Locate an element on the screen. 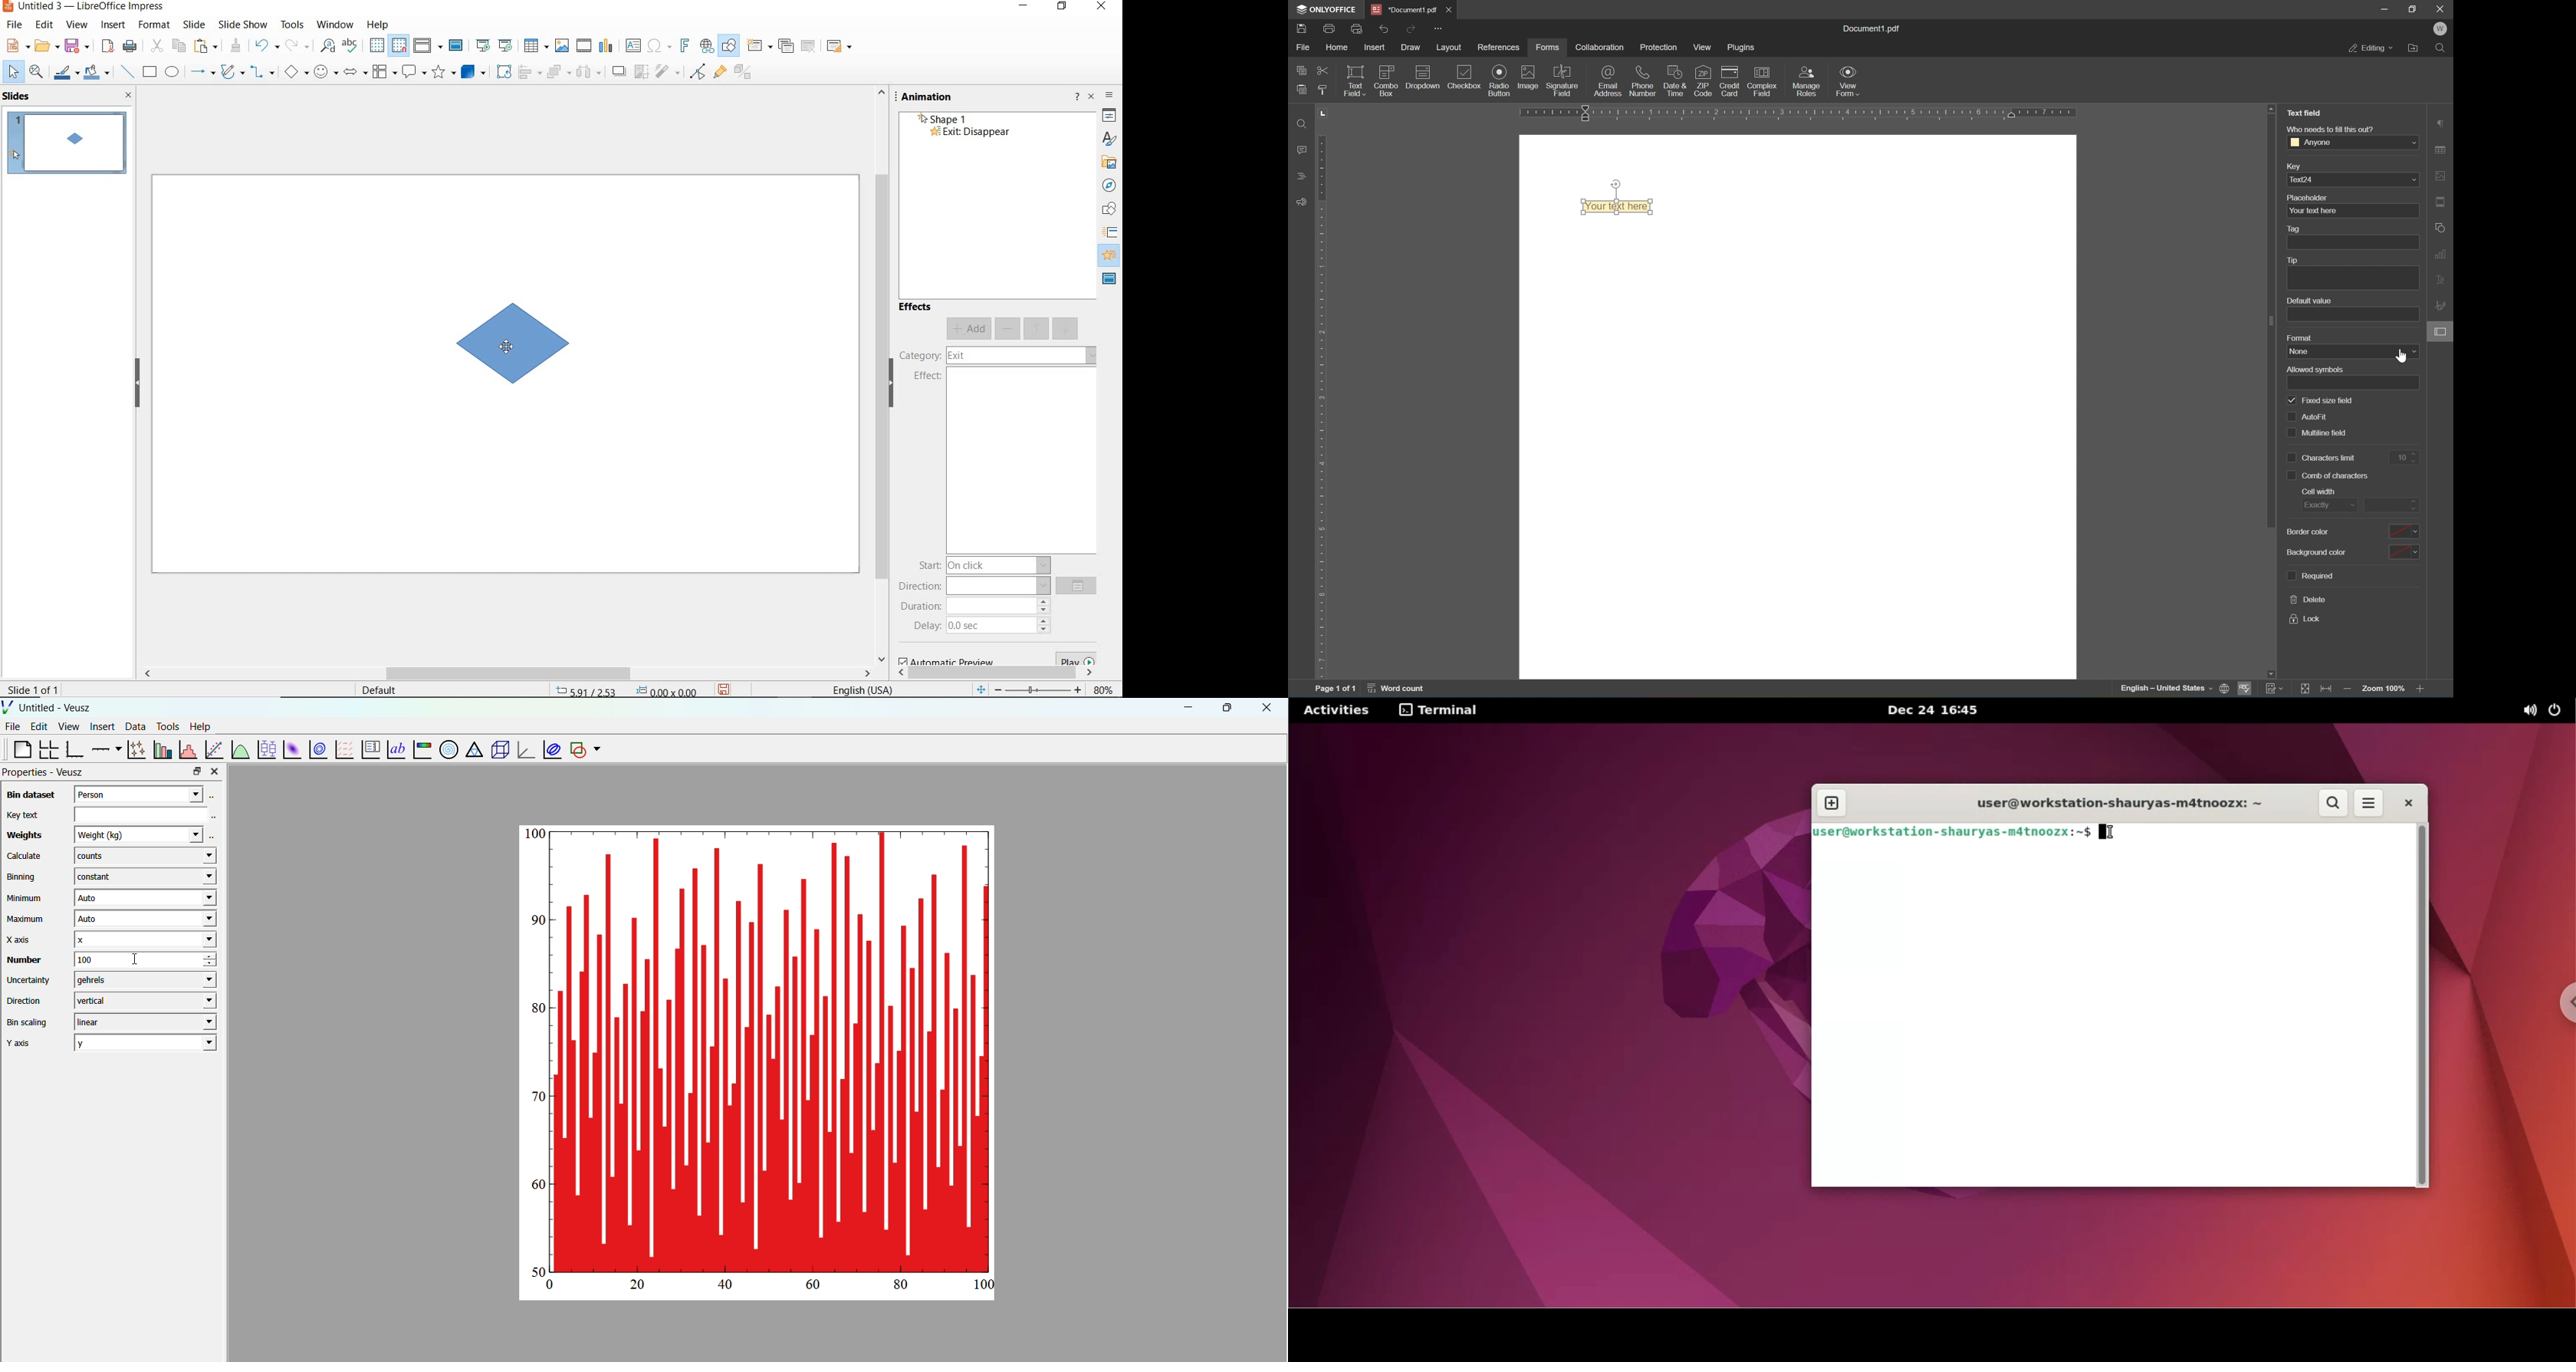  placeholder is located at coordinates (2308, 198).